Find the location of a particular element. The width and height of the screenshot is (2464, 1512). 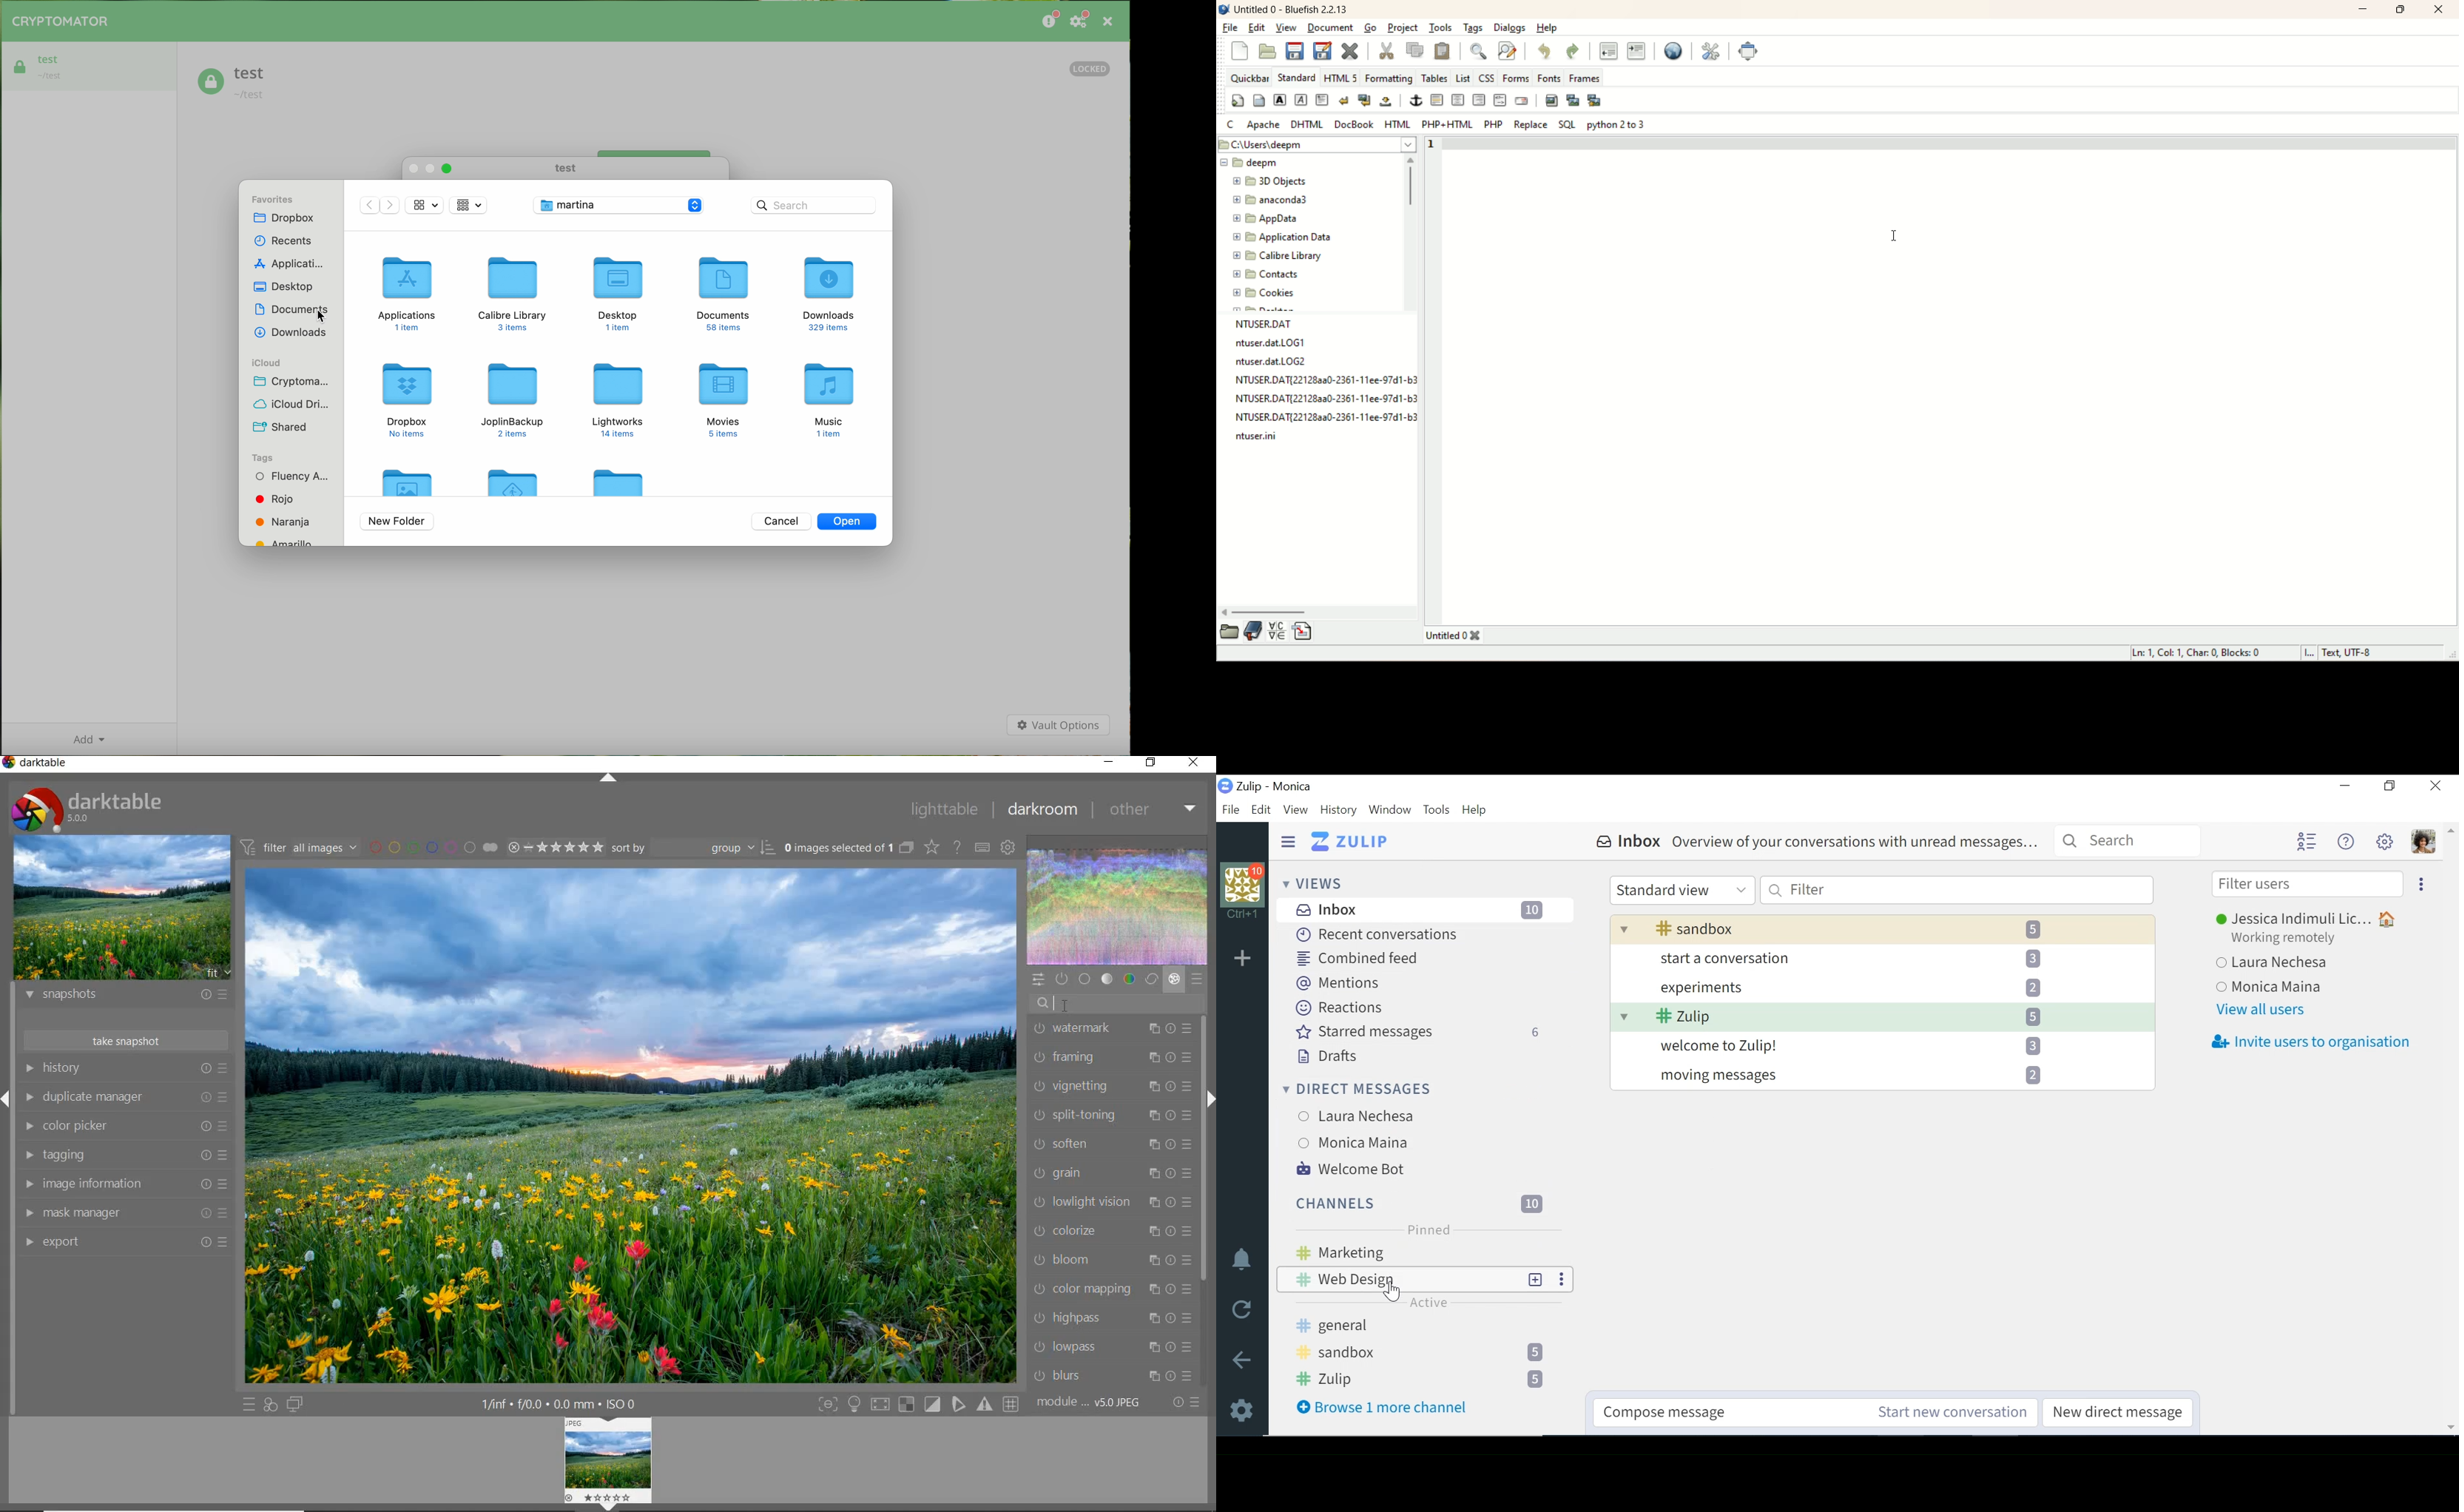

selected image is located at coordinates (631, 1126).